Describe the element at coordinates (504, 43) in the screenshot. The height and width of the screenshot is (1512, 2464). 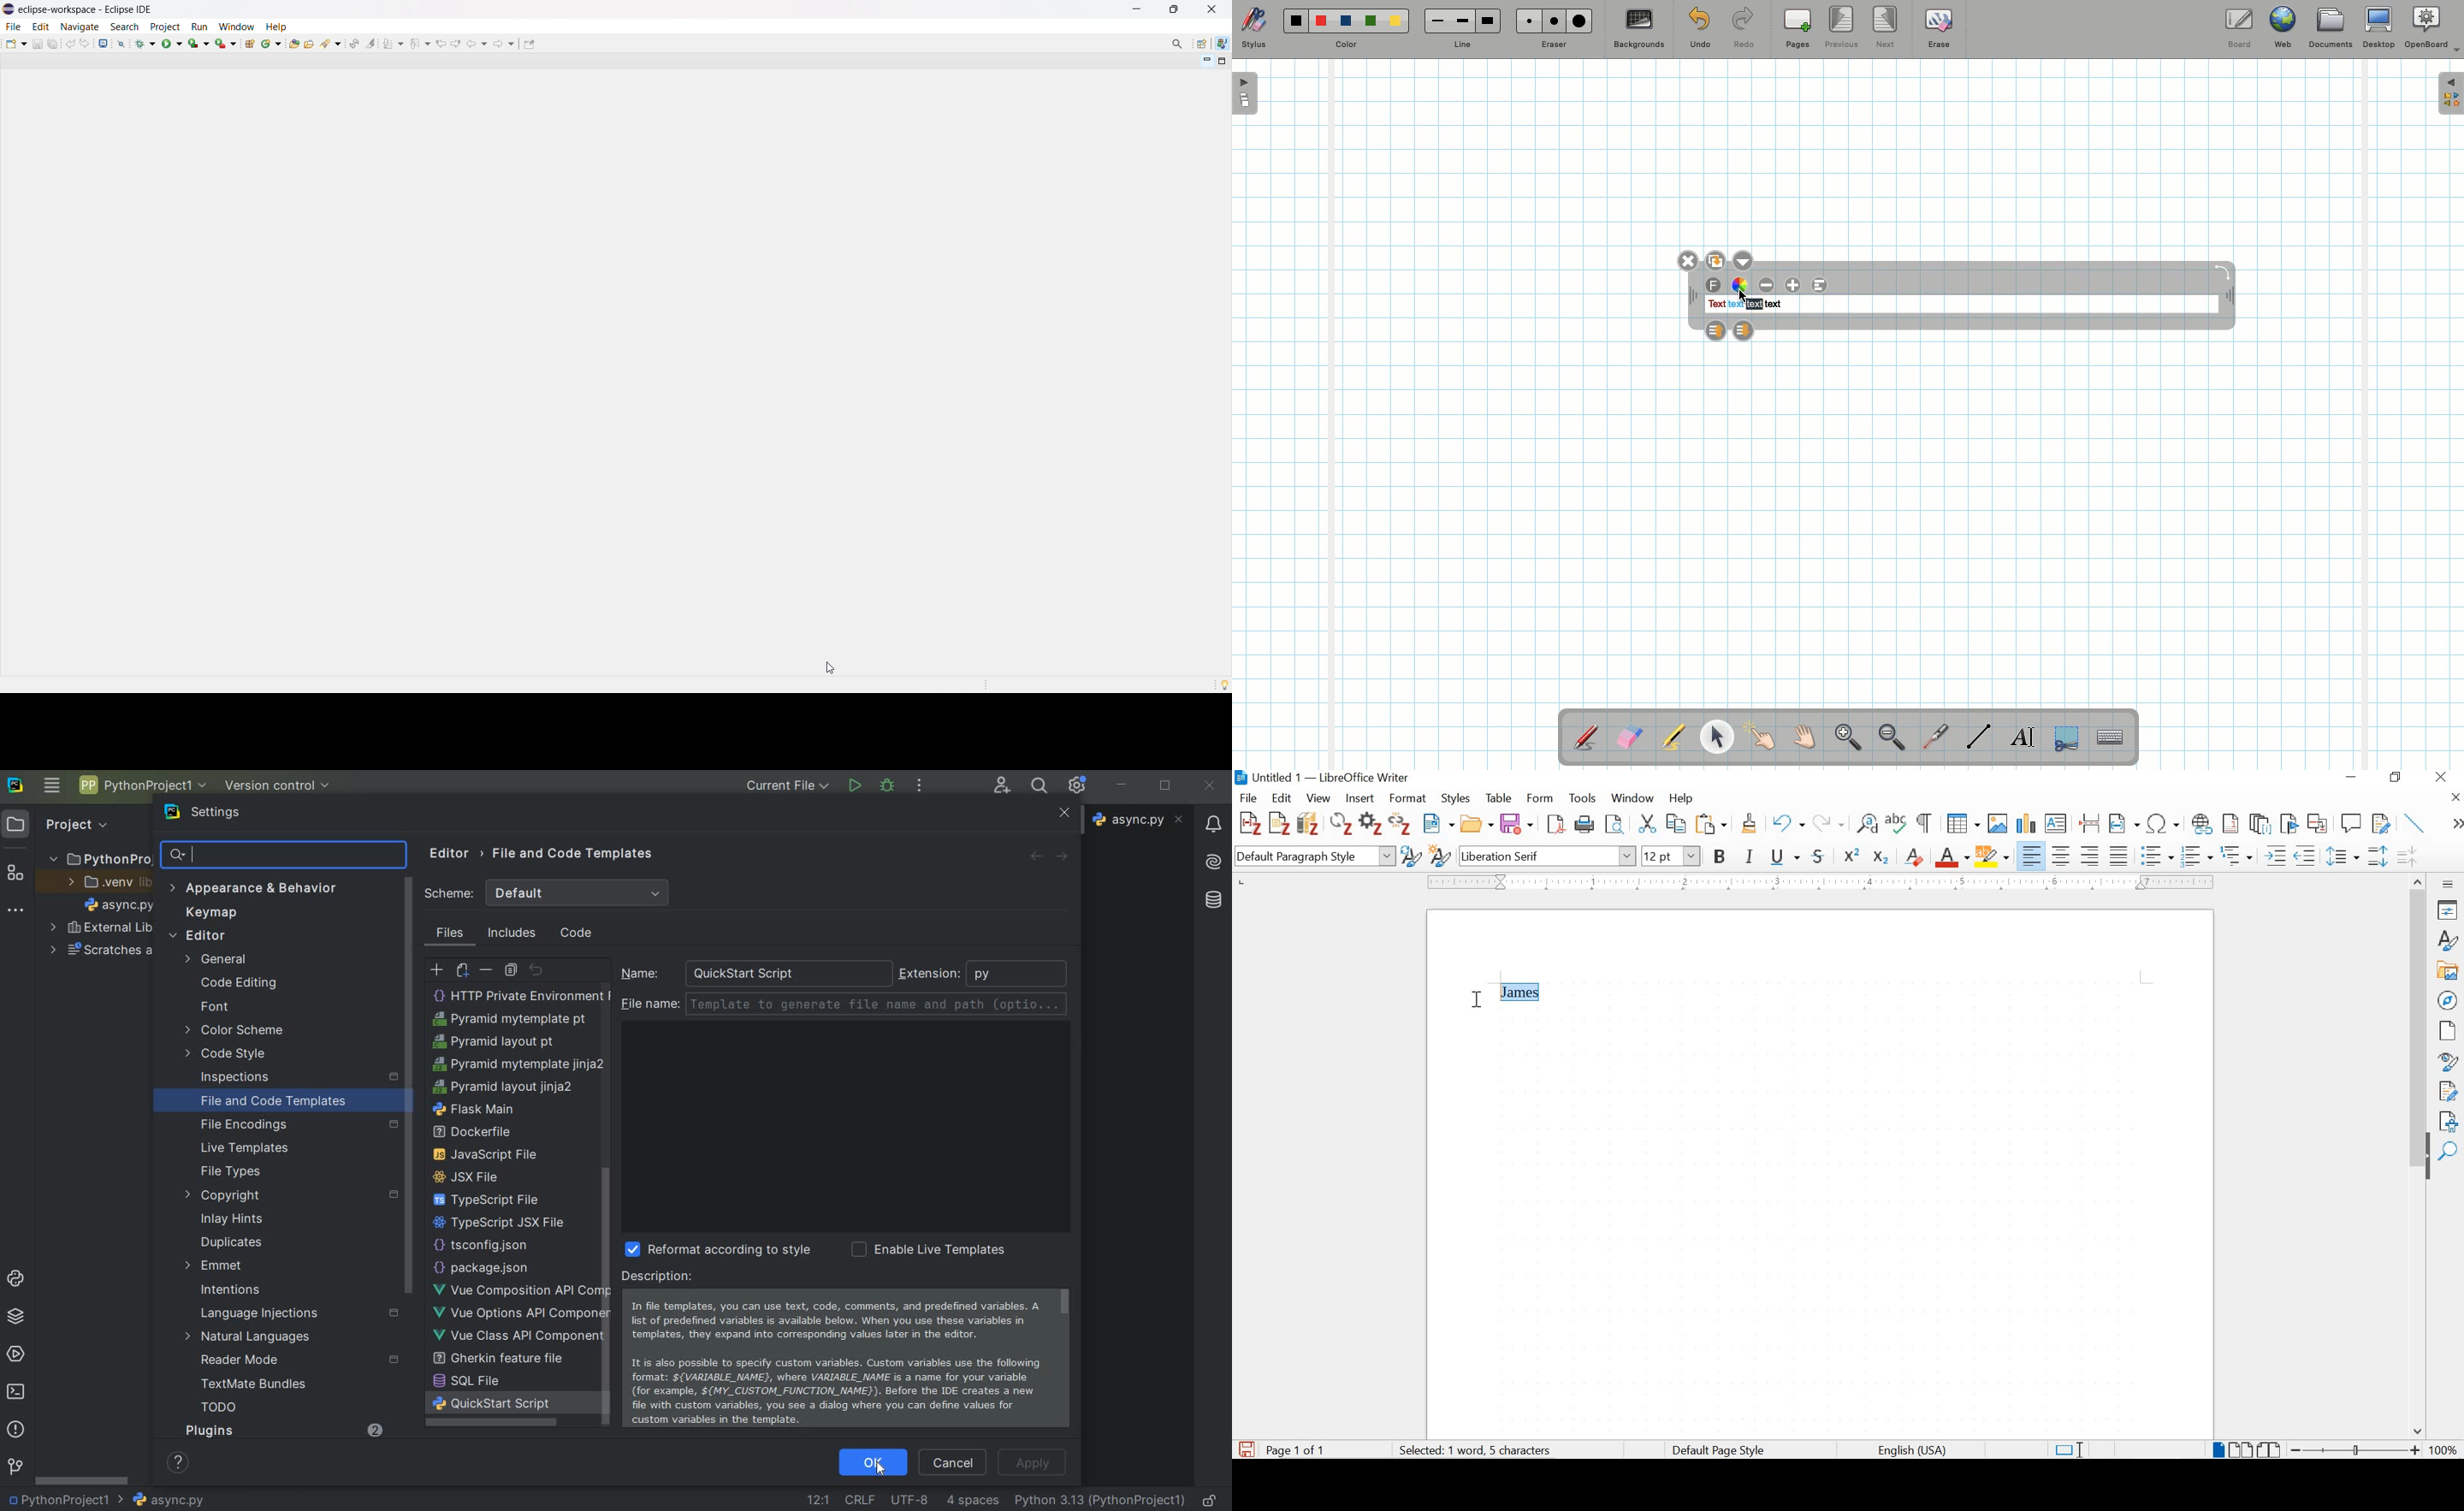
I see `foreward` at that location.